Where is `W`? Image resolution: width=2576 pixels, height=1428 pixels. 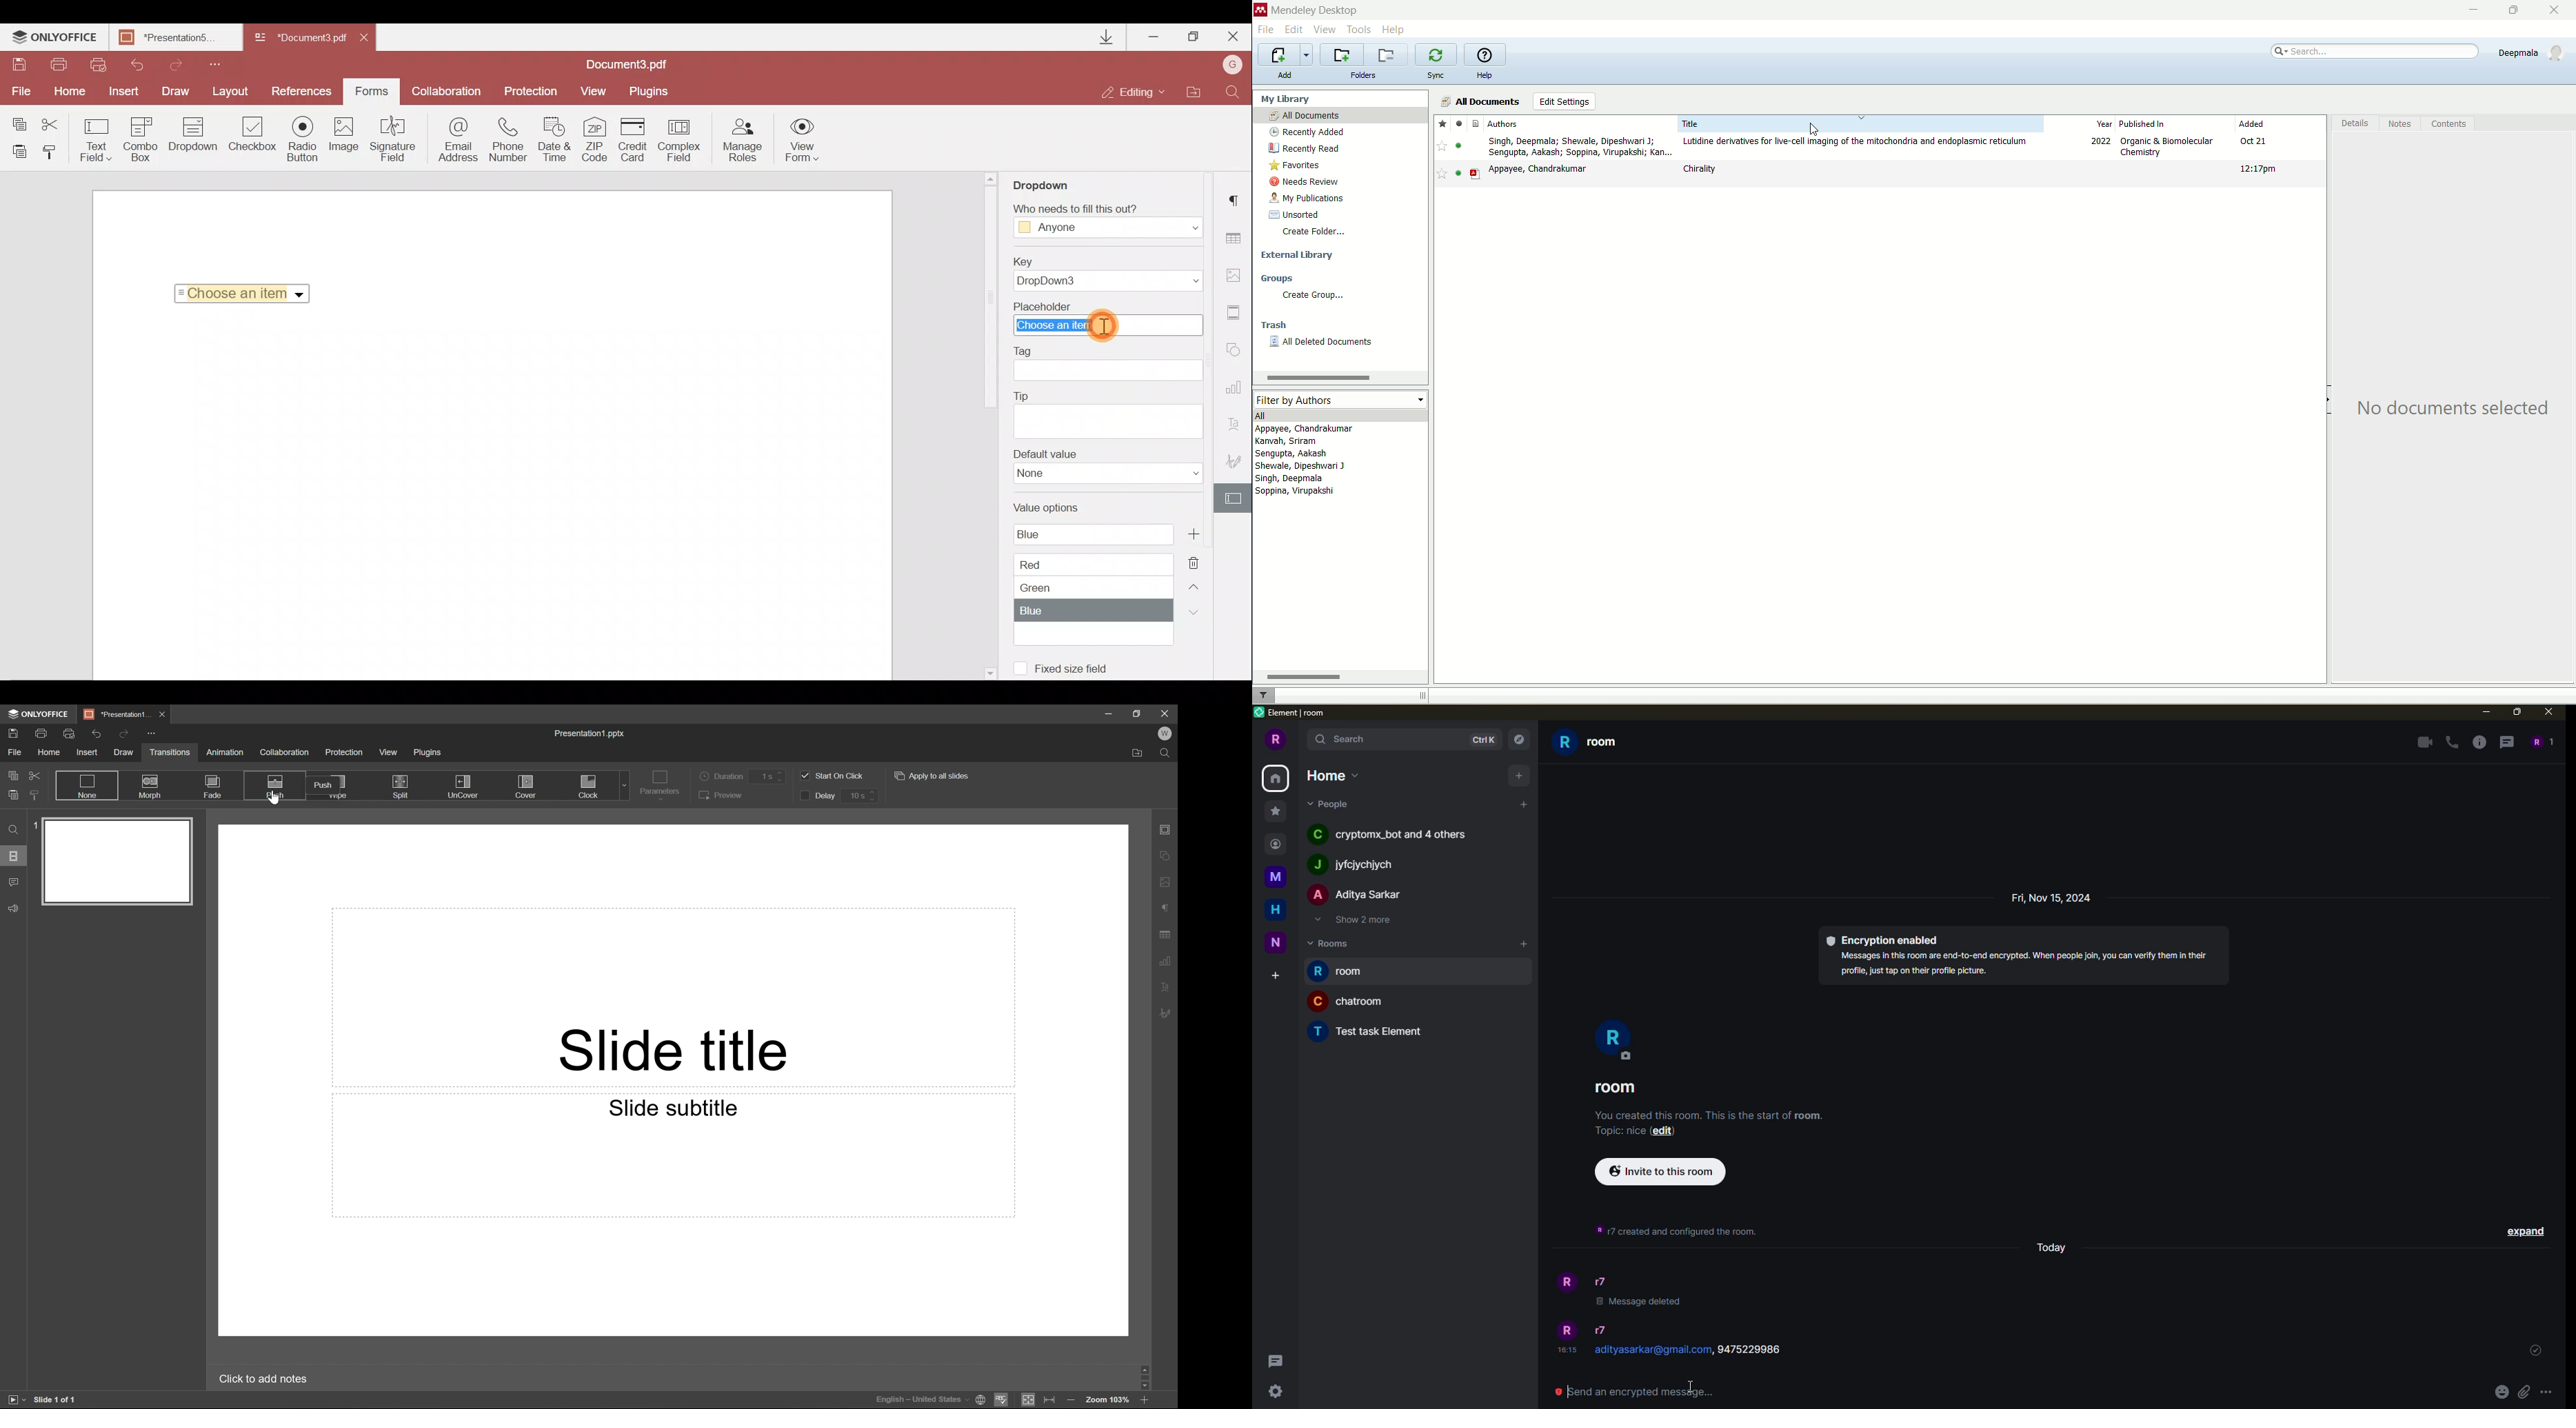 W is located at coordinates (1165, 732).